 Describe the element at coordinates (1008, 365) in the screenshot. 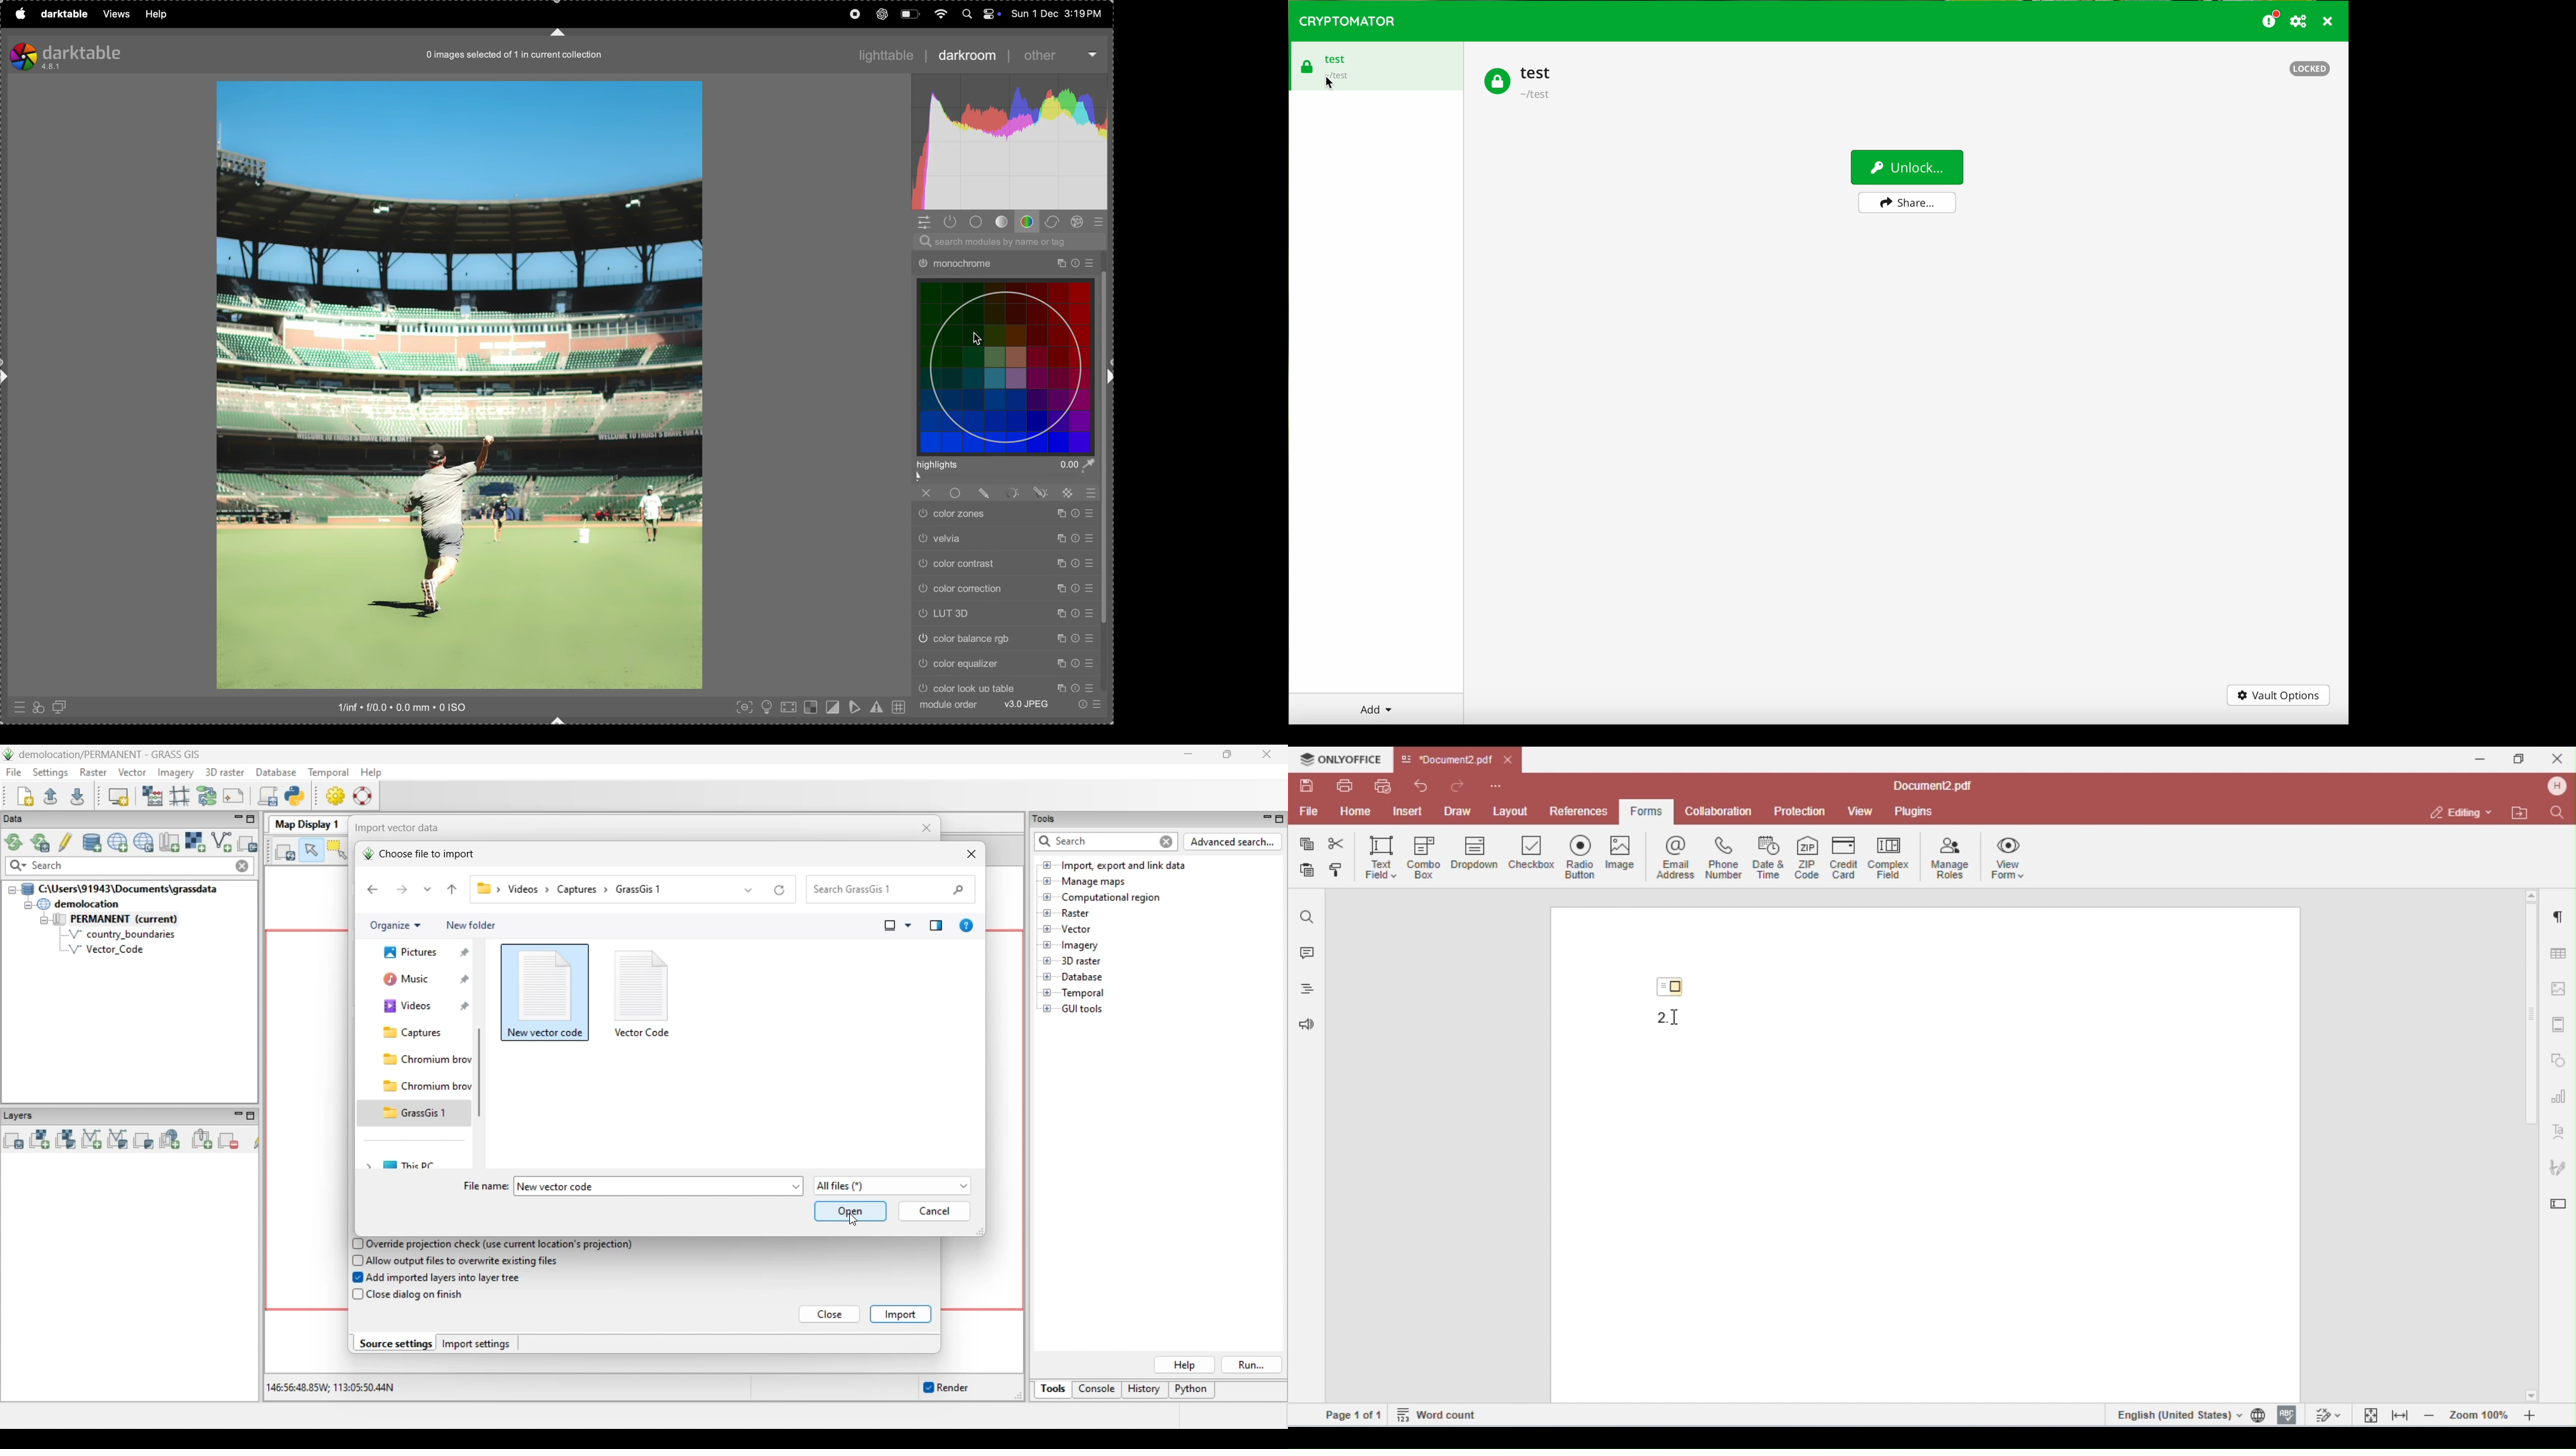

I see `color box` at that location.